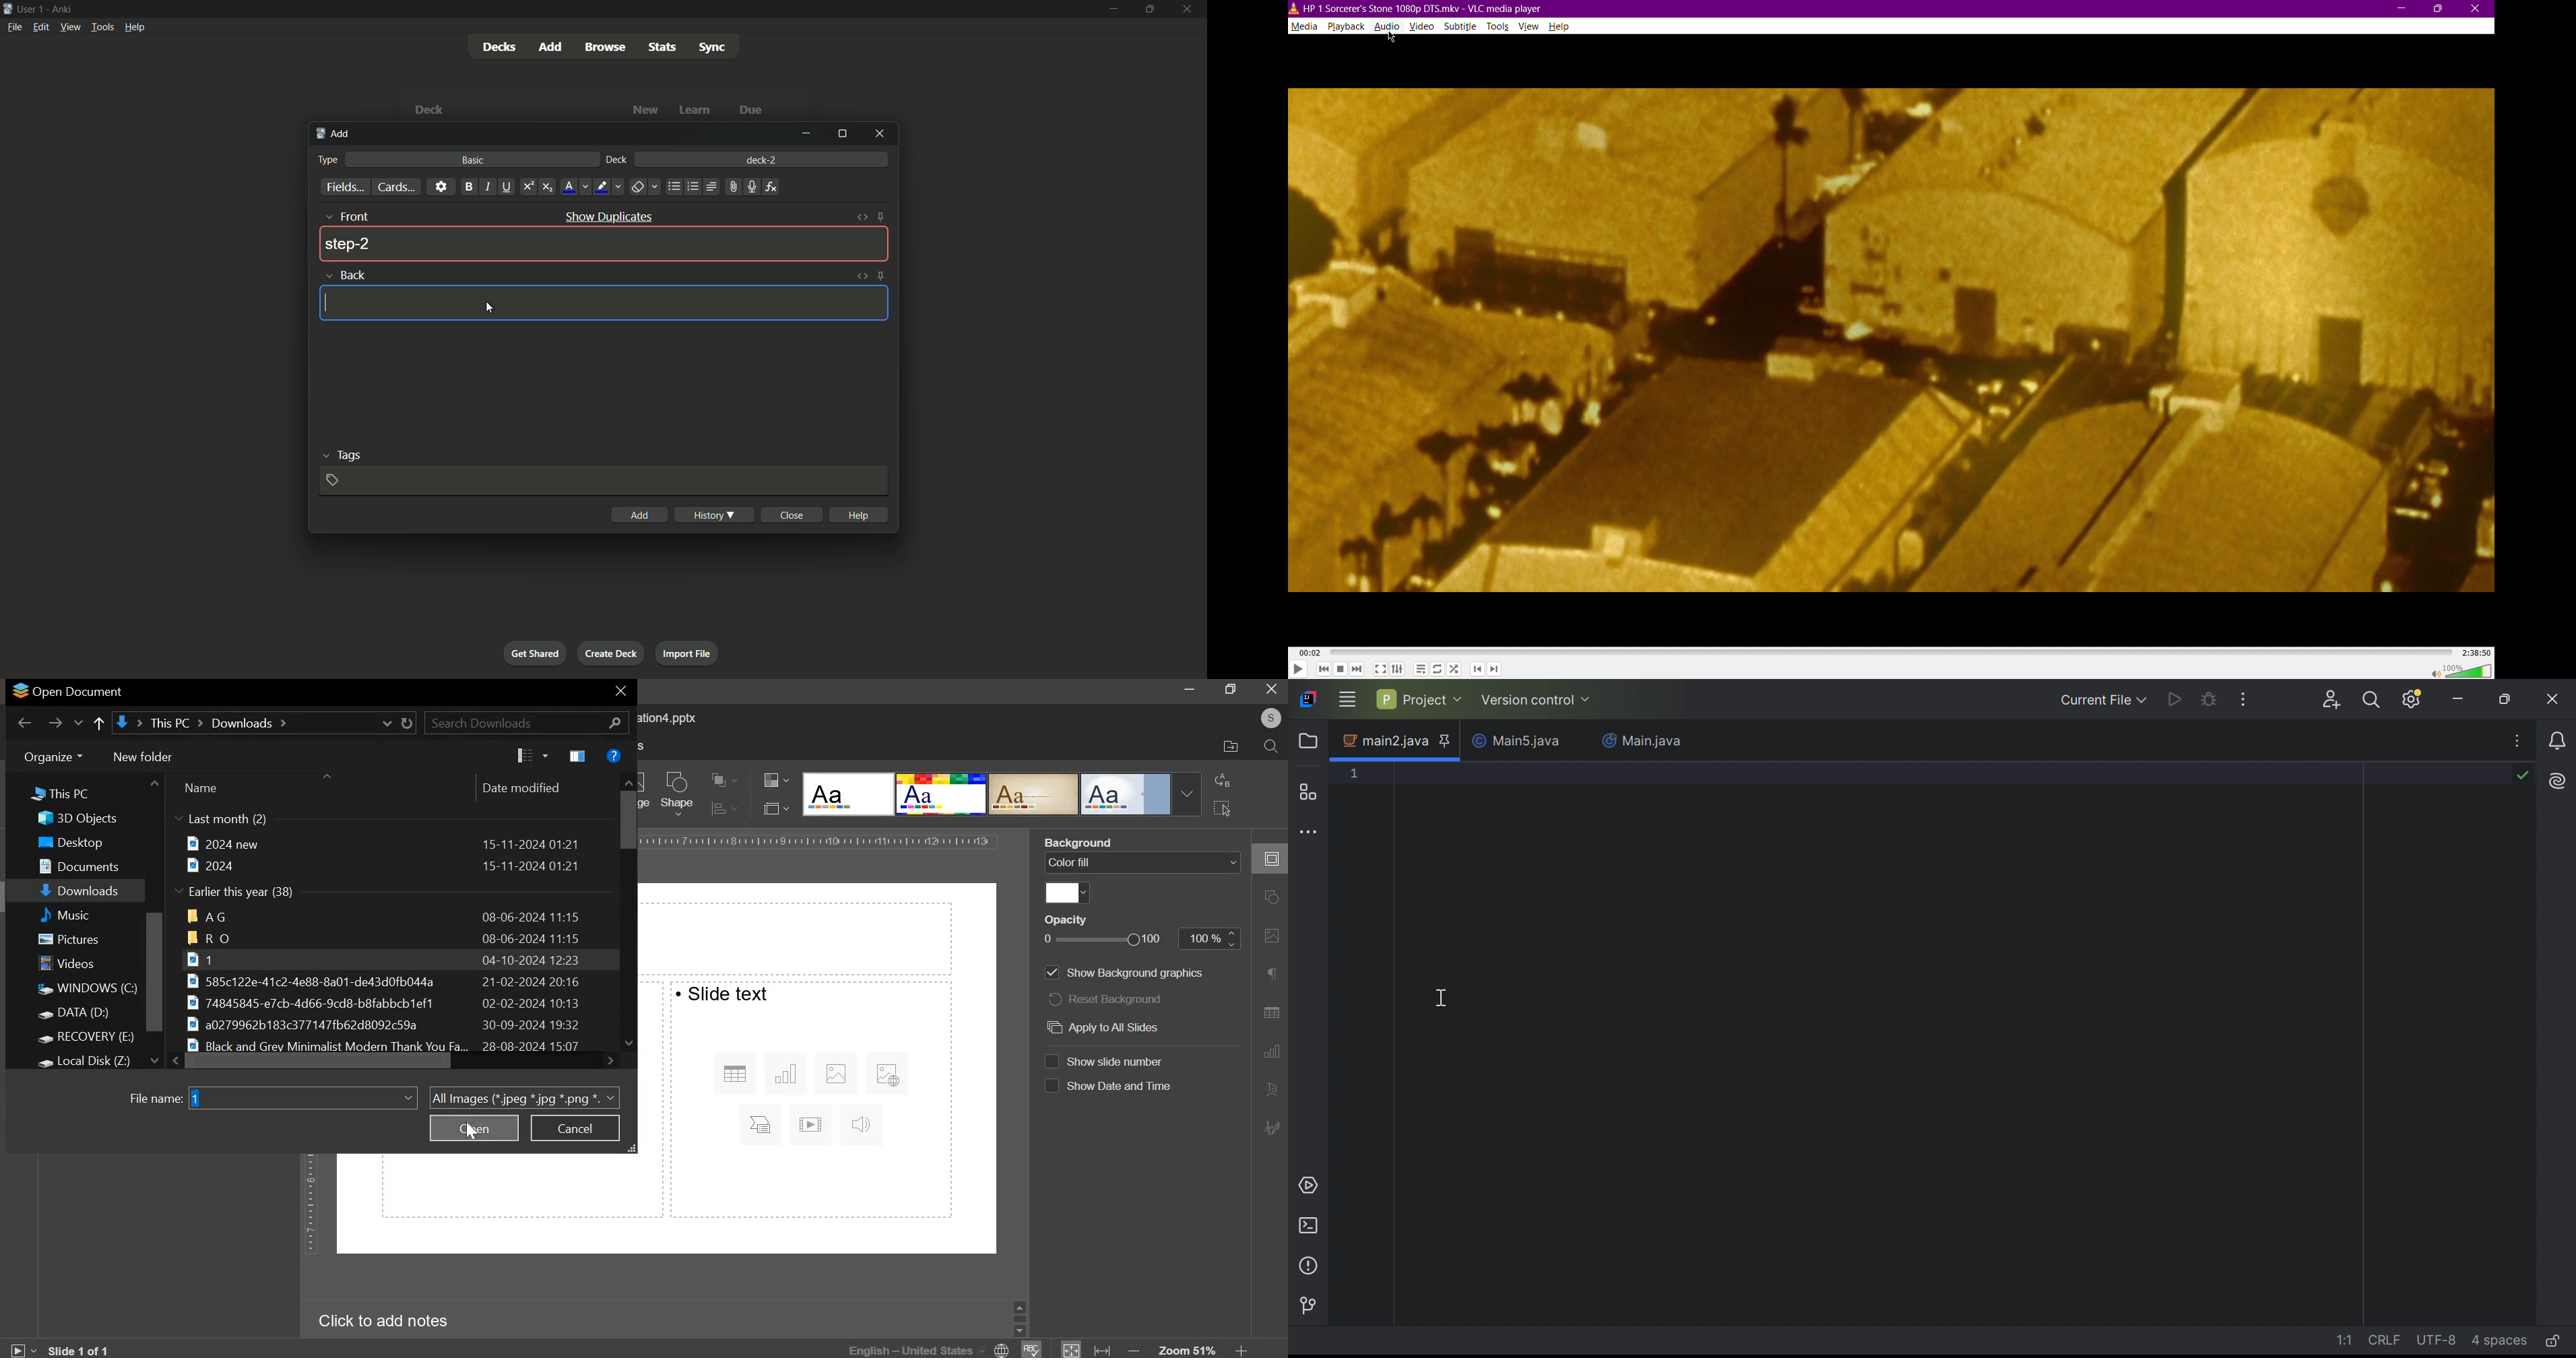  What do you see at coordinates (1310, 653) in the screenshot?
I see `00:02` at bounding box center [1310, 653].